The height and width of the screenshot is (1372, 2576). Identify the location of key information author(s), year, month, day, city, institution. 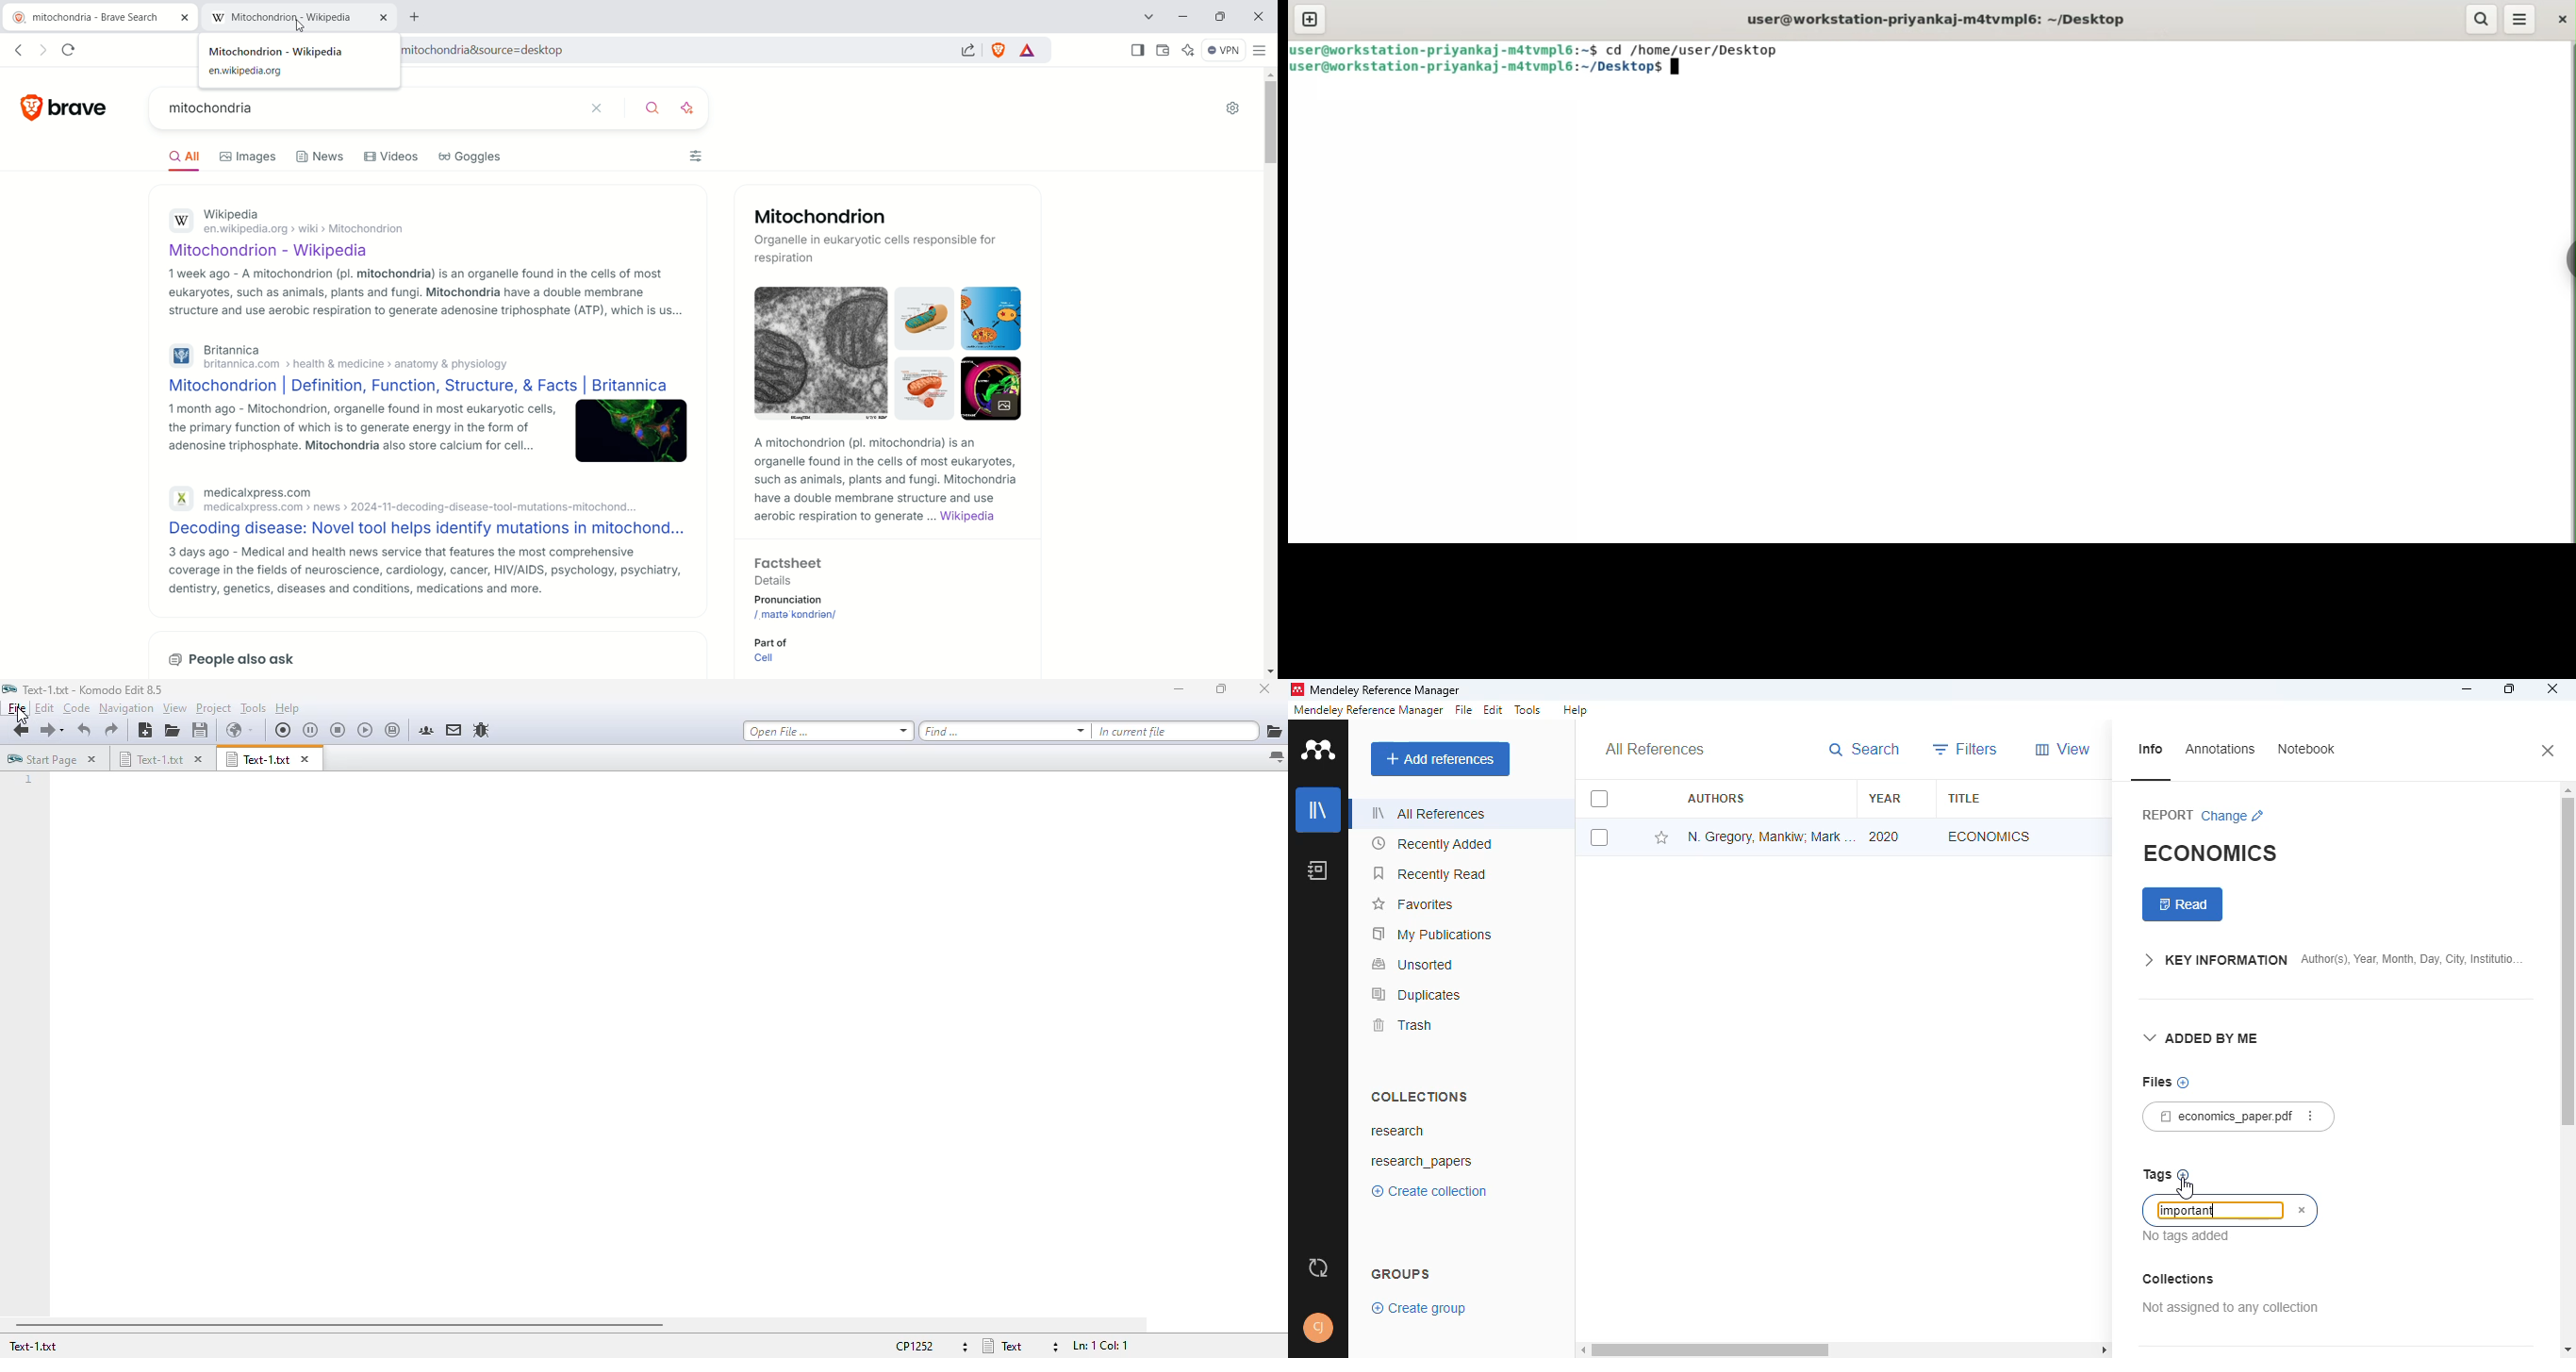
(2333, 962).